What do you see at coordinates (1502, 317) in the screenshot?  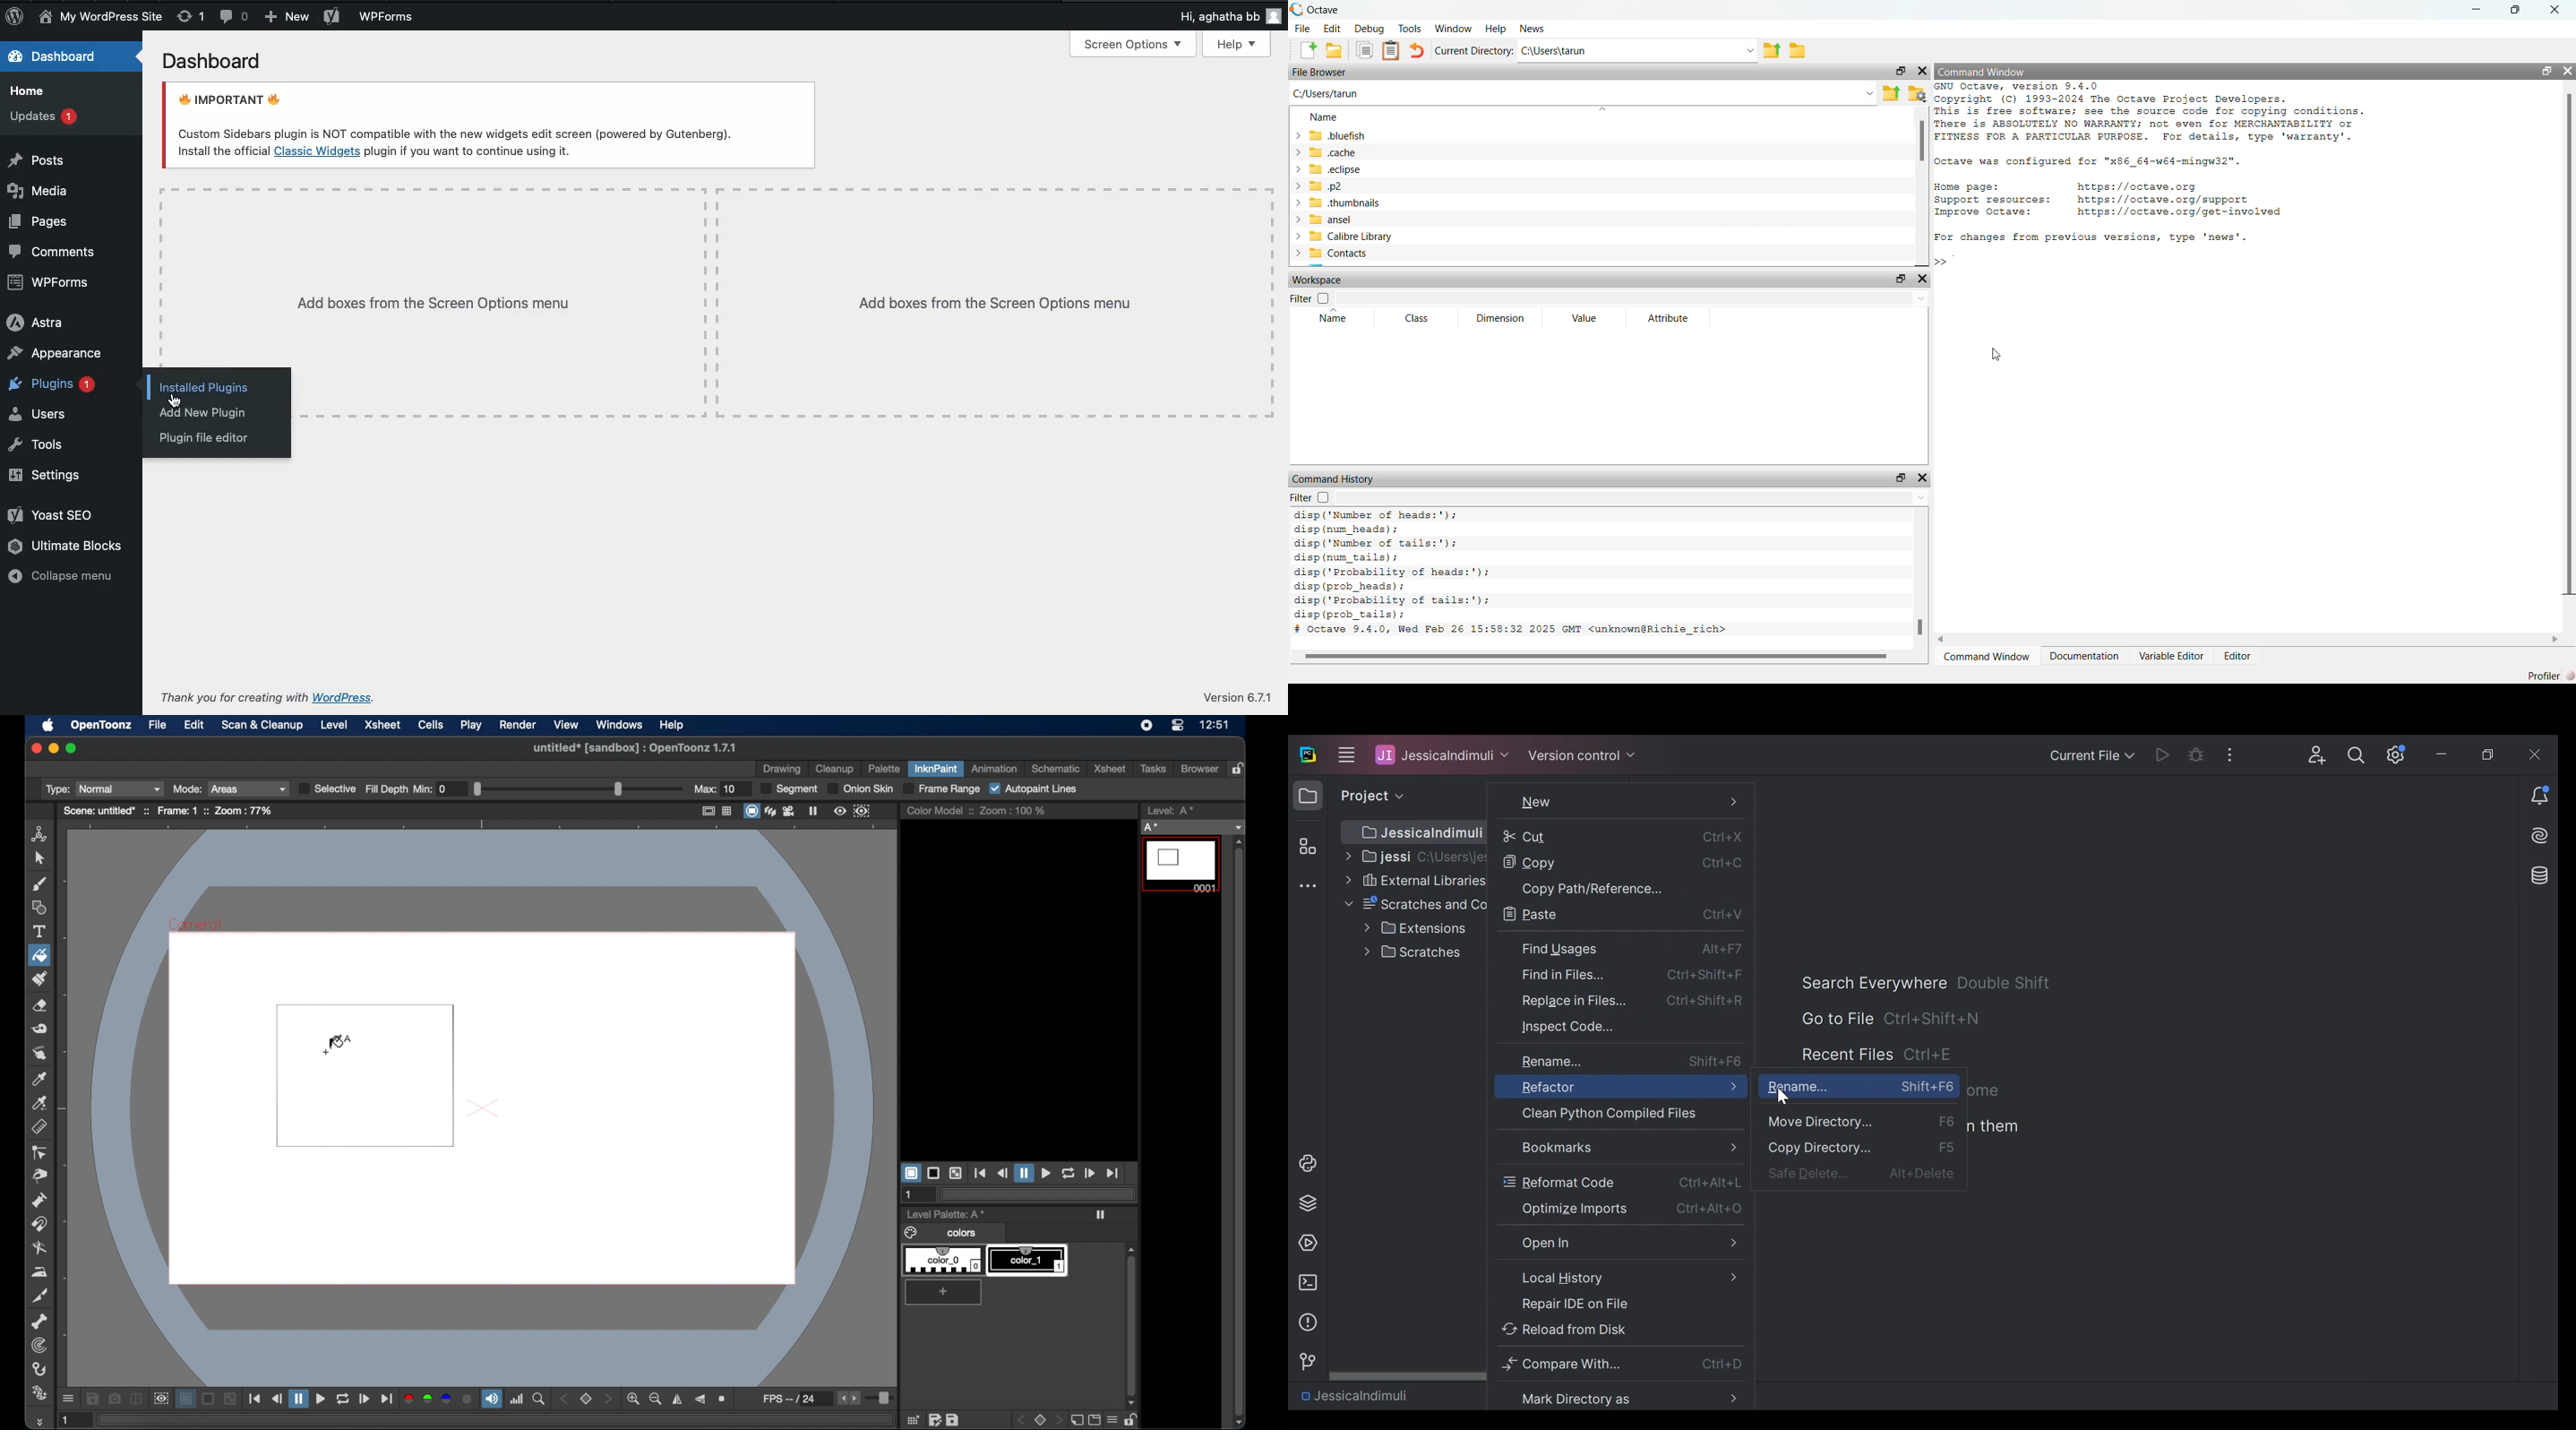 I see `Dimension` at bounding box center [1502, 317].